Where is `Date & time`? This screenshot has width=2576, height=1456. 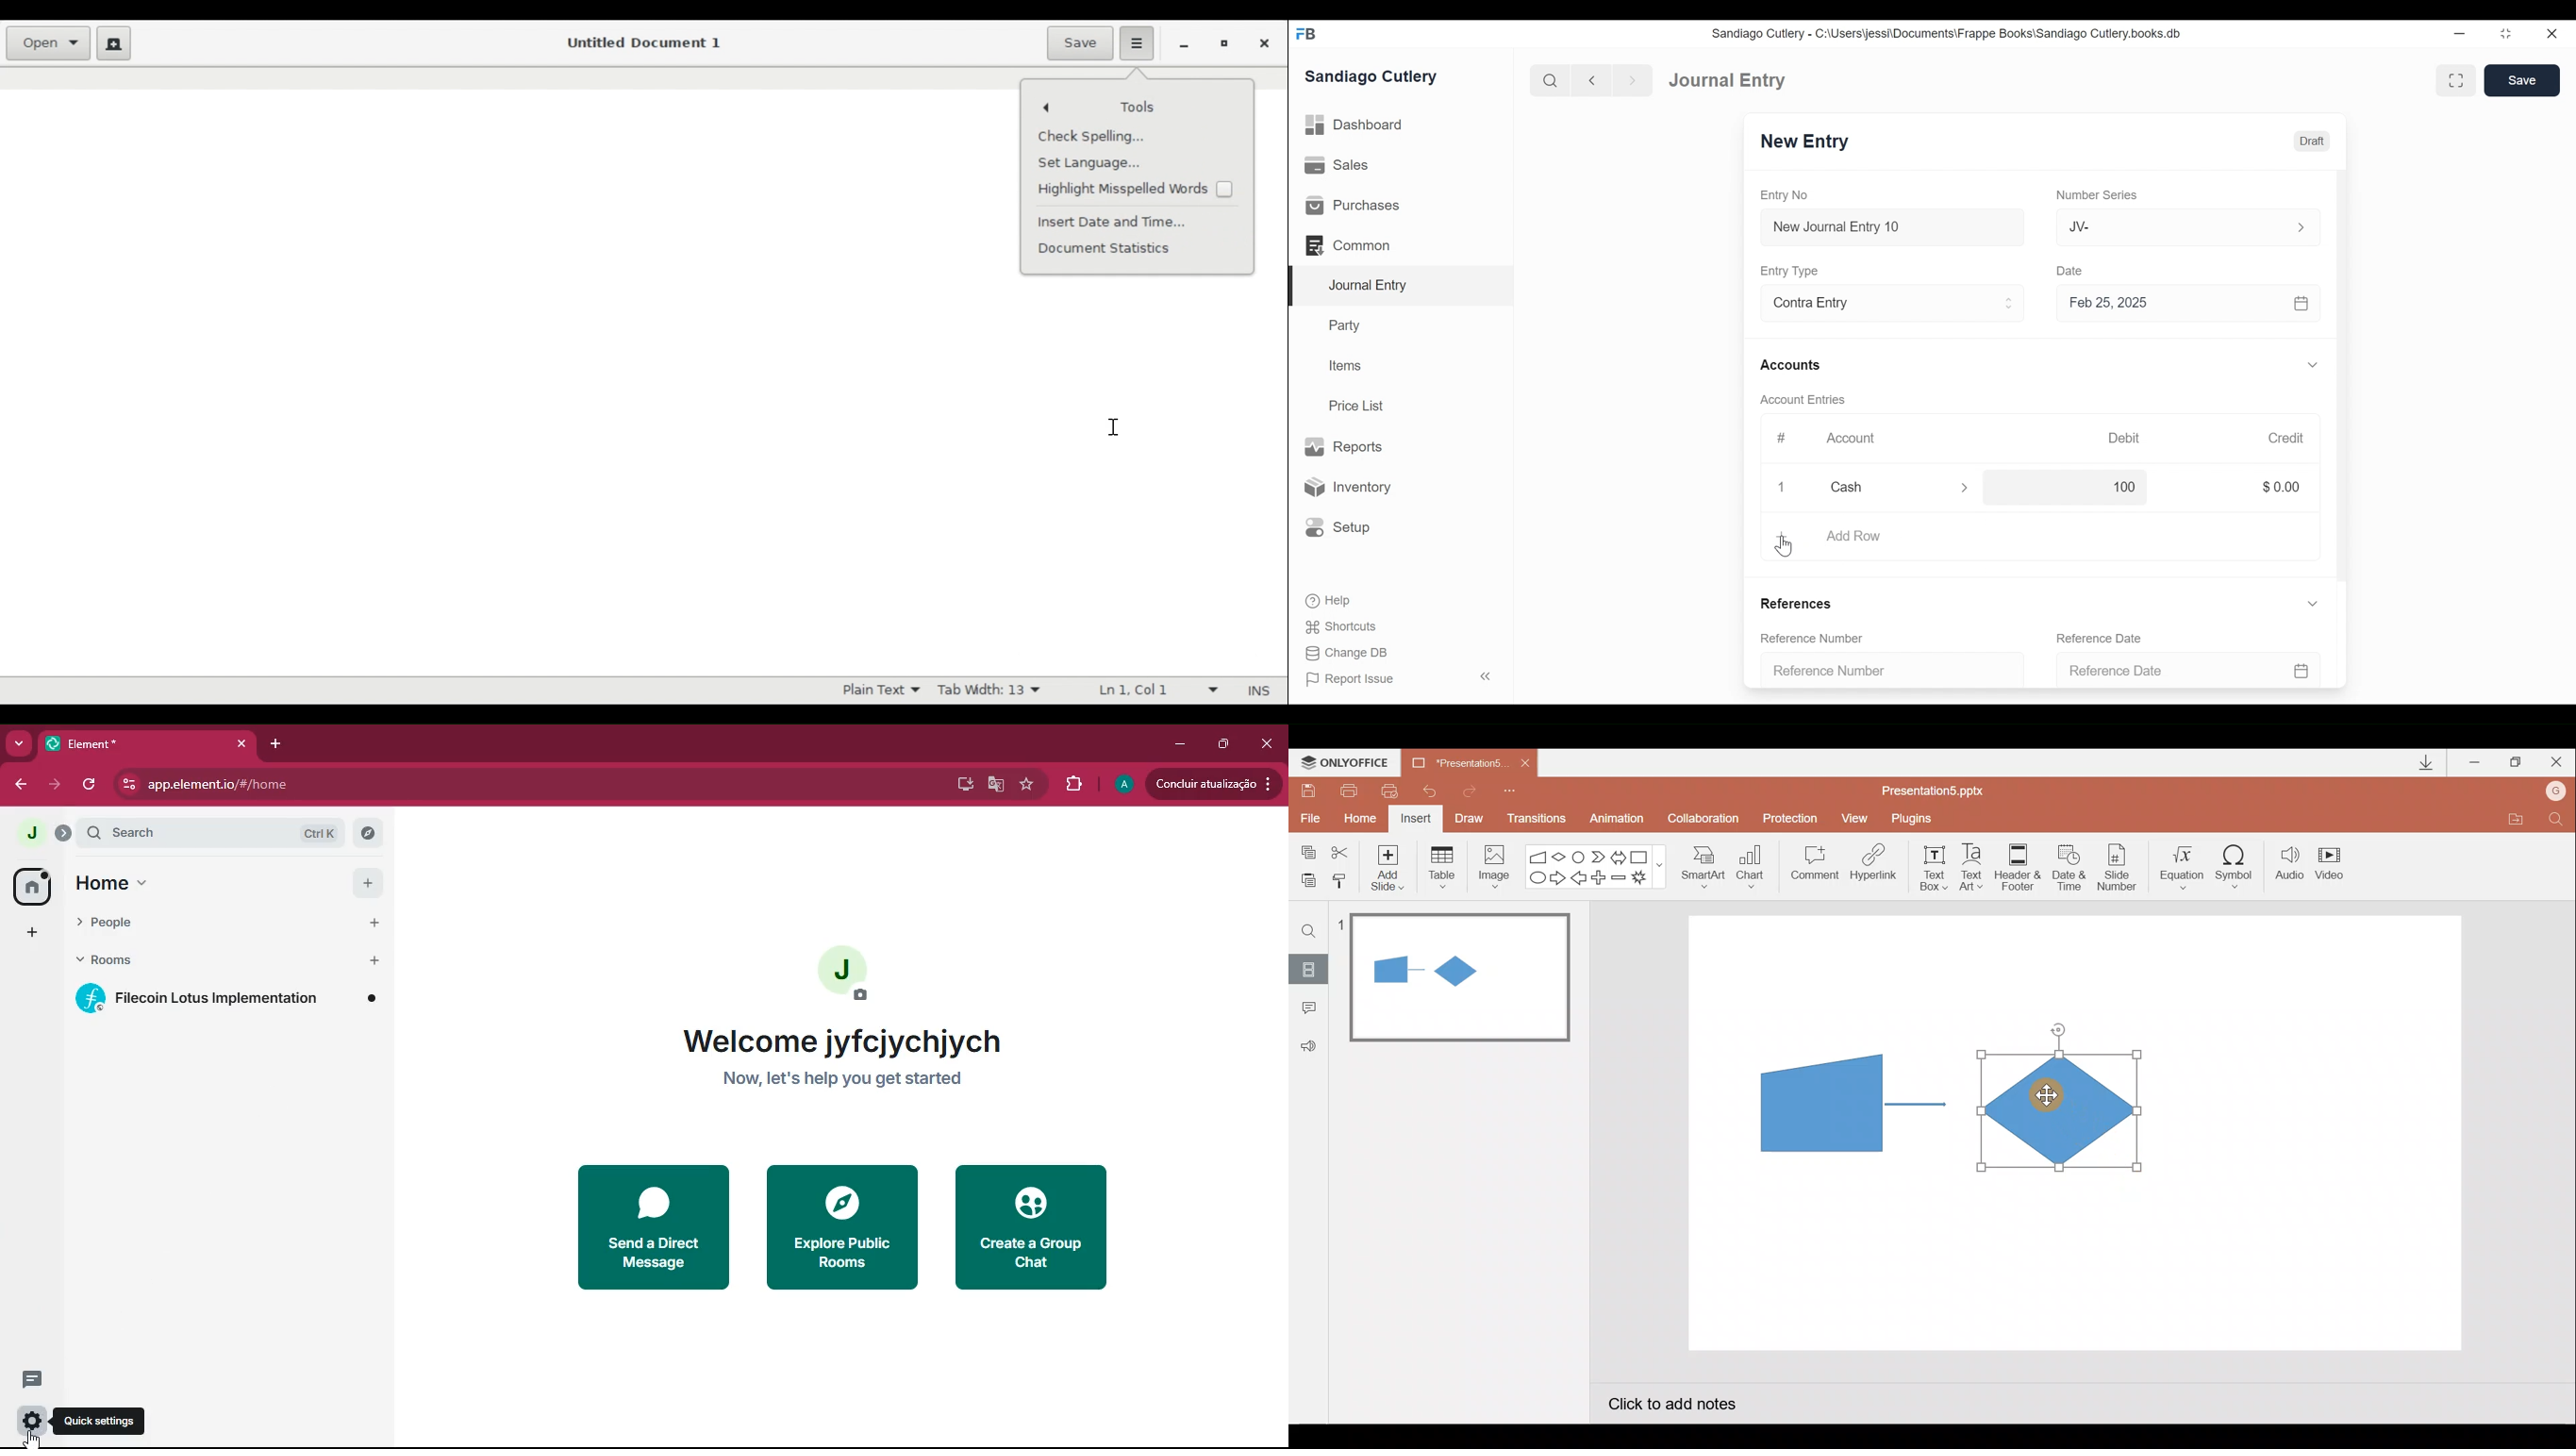
Date & time is located at coordinates (2068, 864).